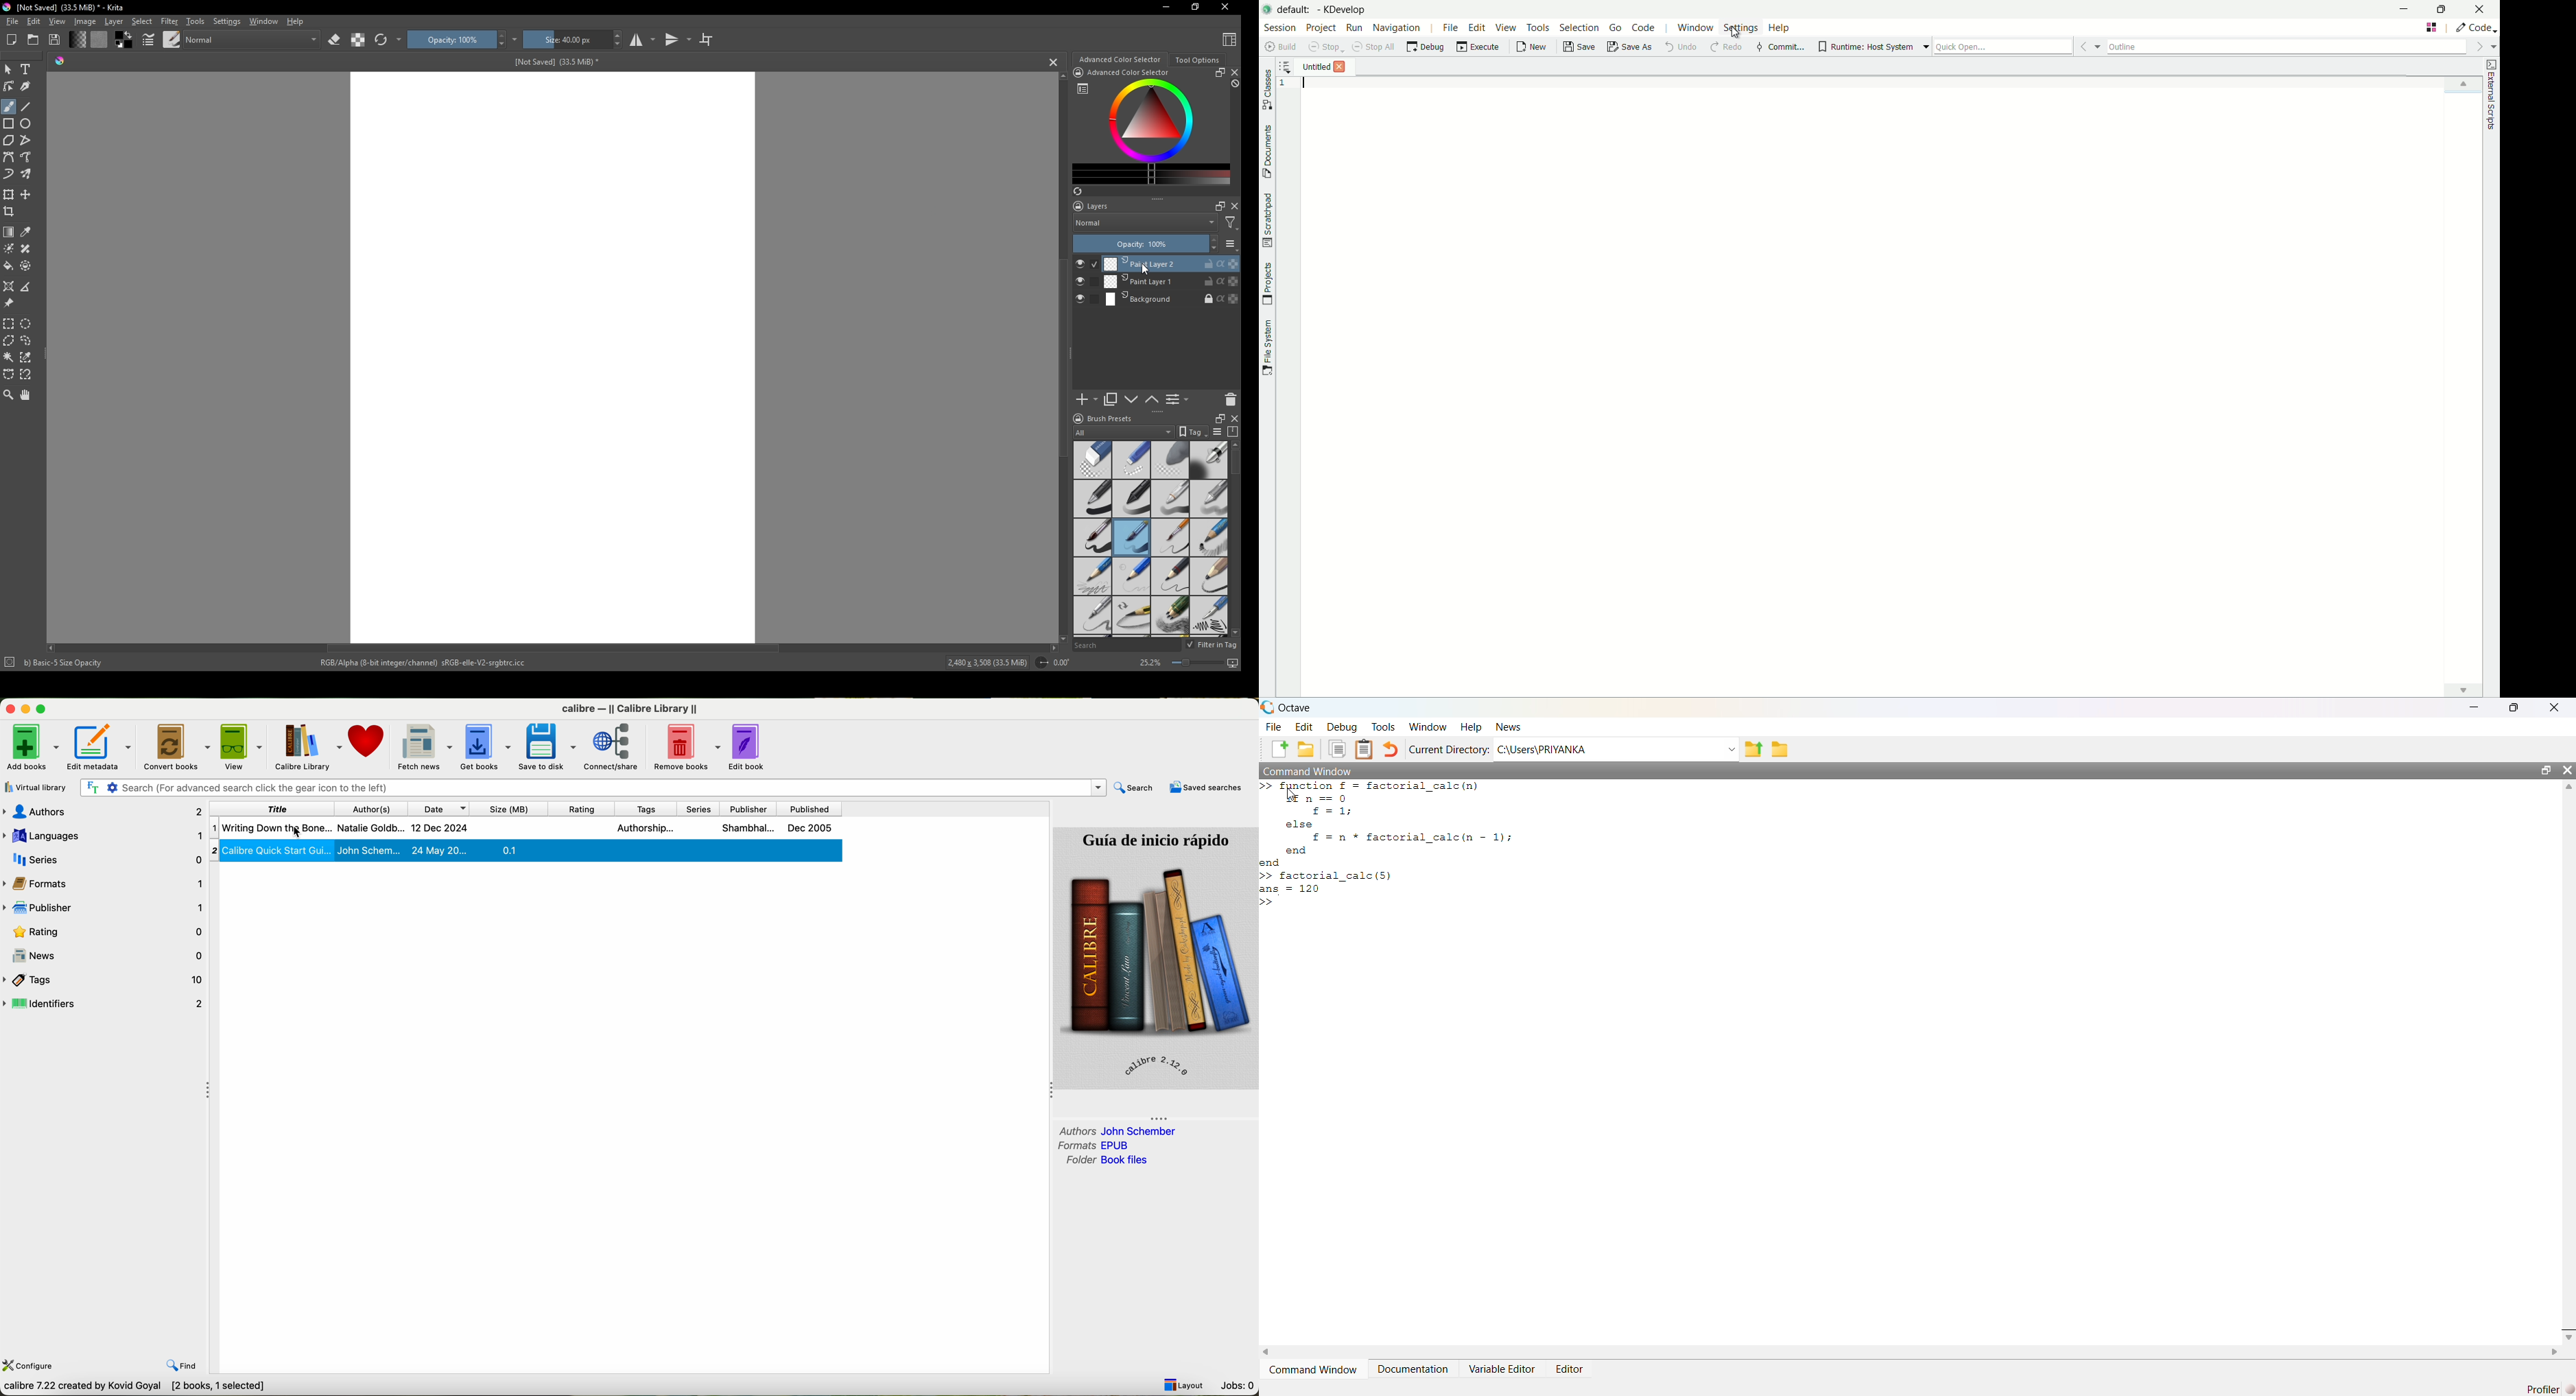 Image resolution: width=2576 pixels, height=1400 pixels. I want to click on series, so click(699, 809).